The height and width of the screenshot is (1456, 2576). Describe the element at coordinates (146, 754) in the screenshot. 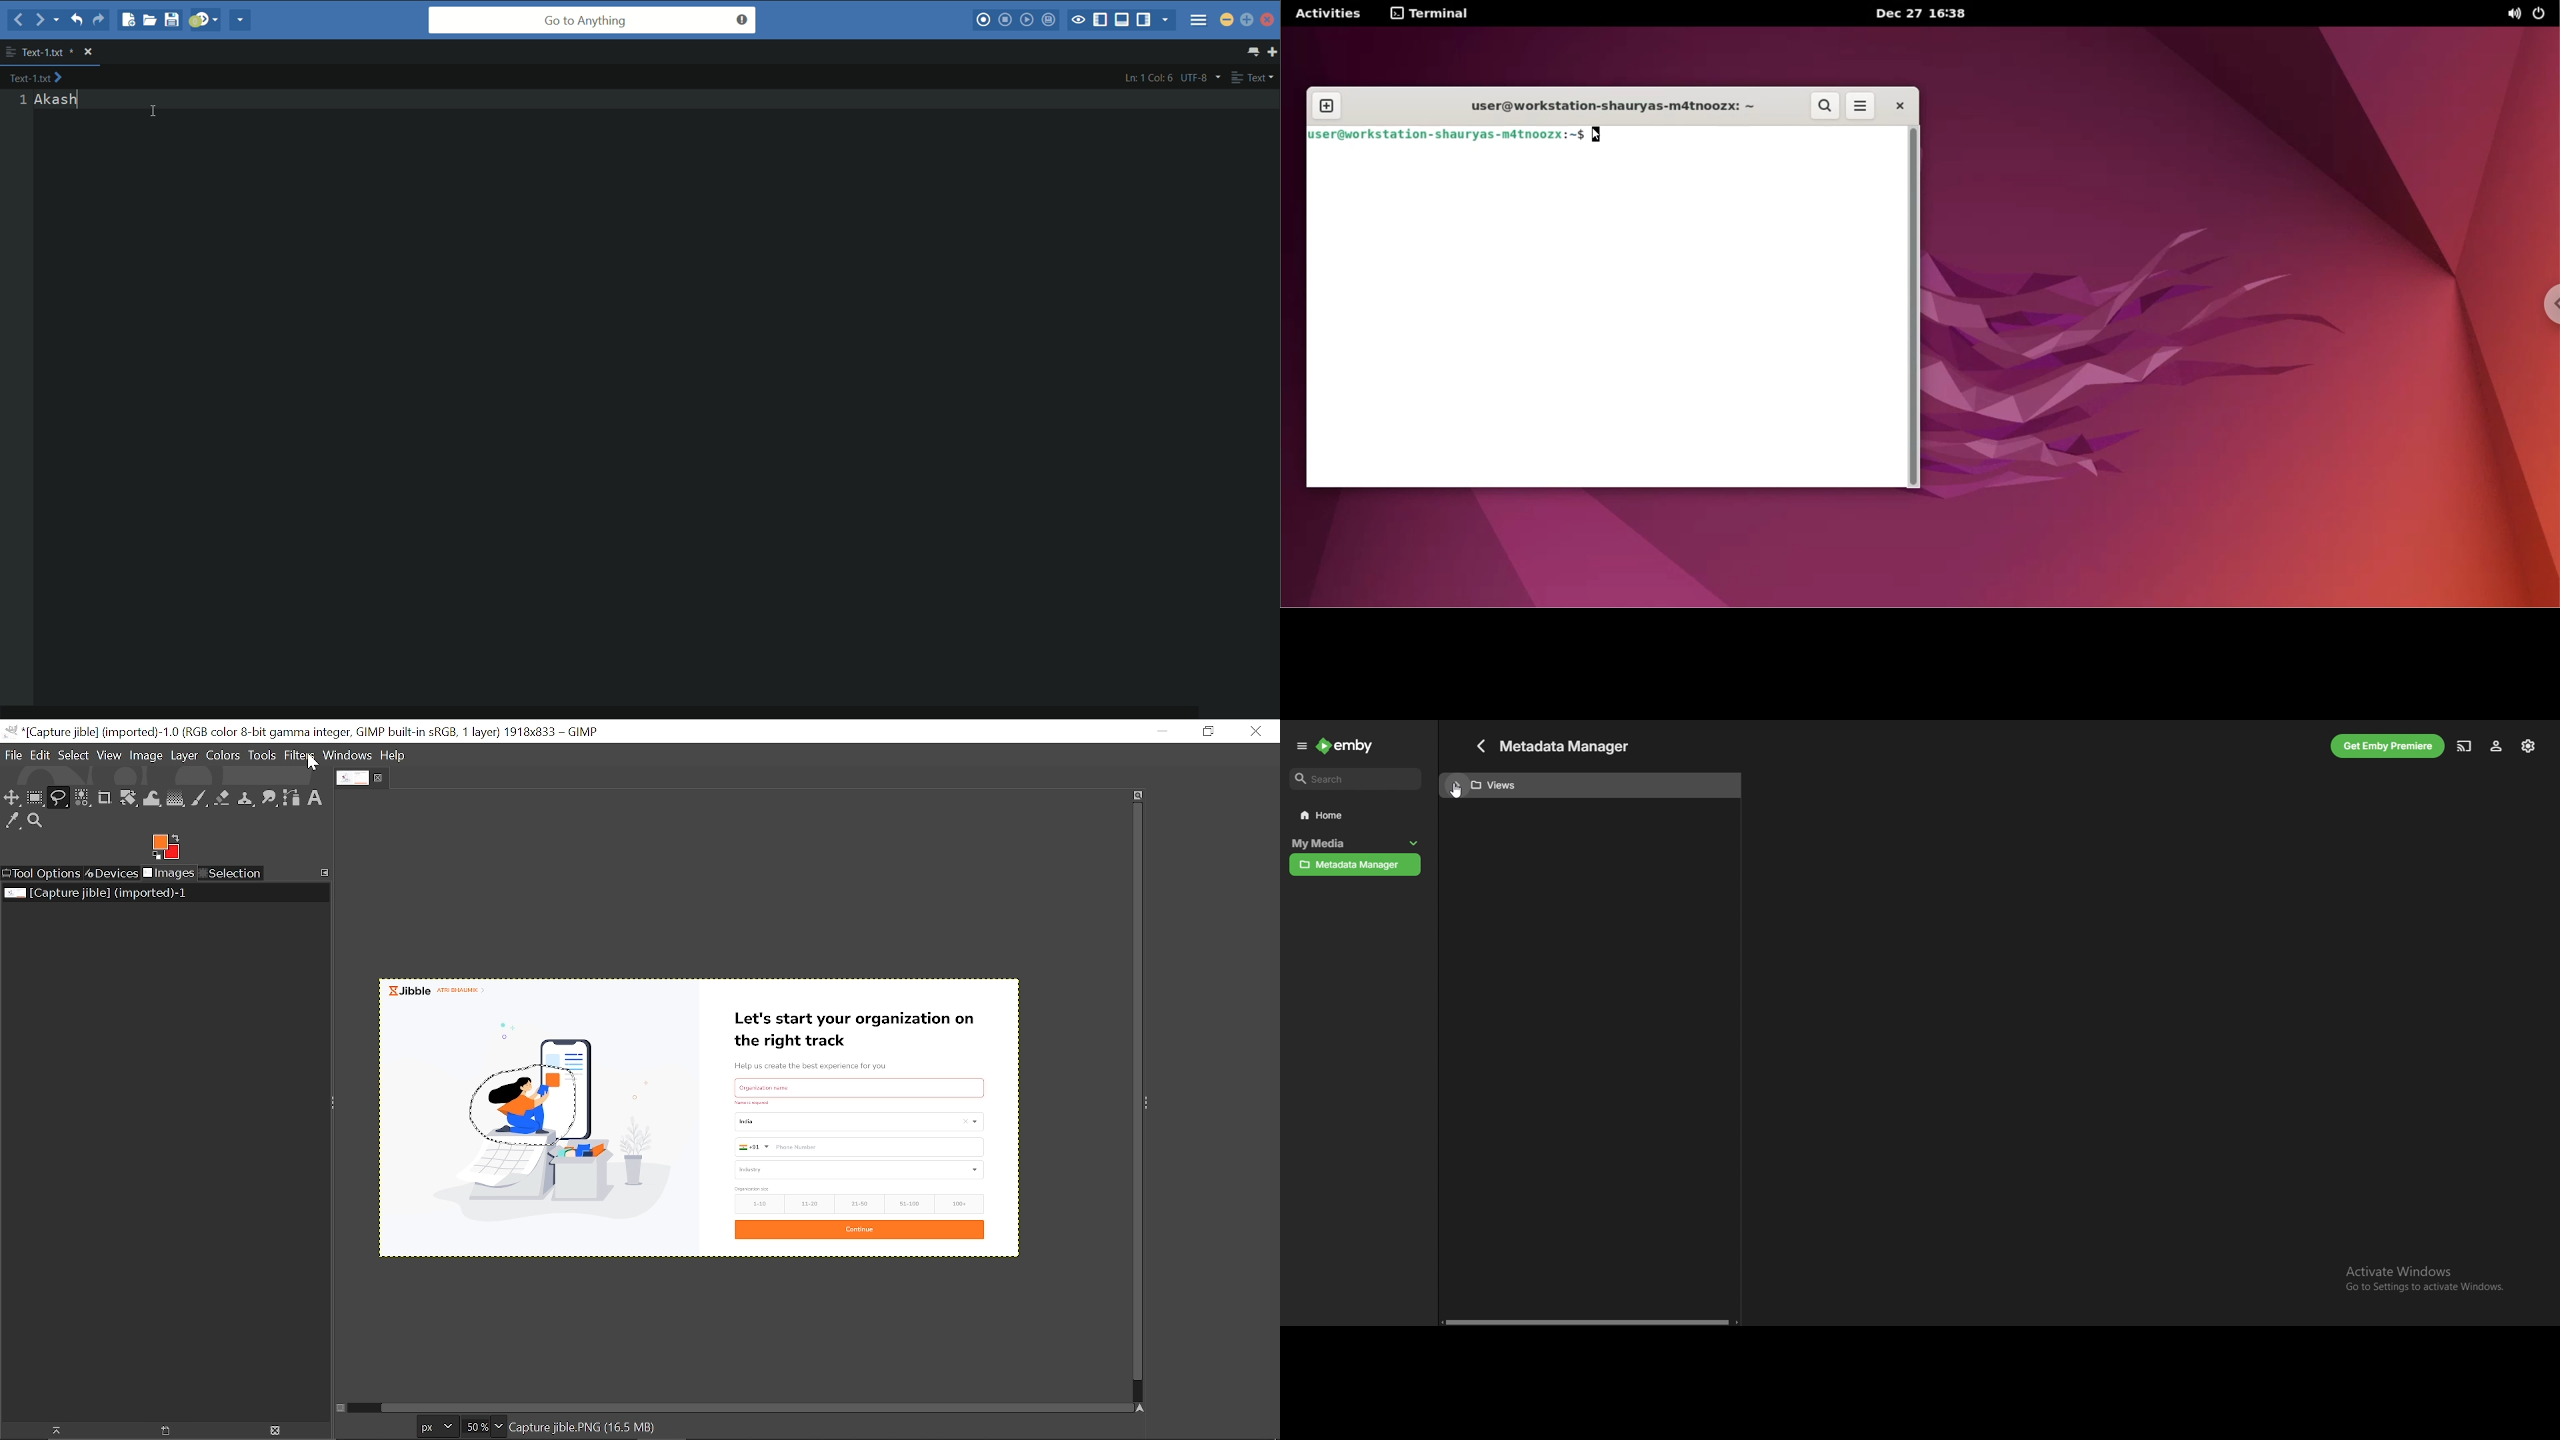

I see `Image` at that location.